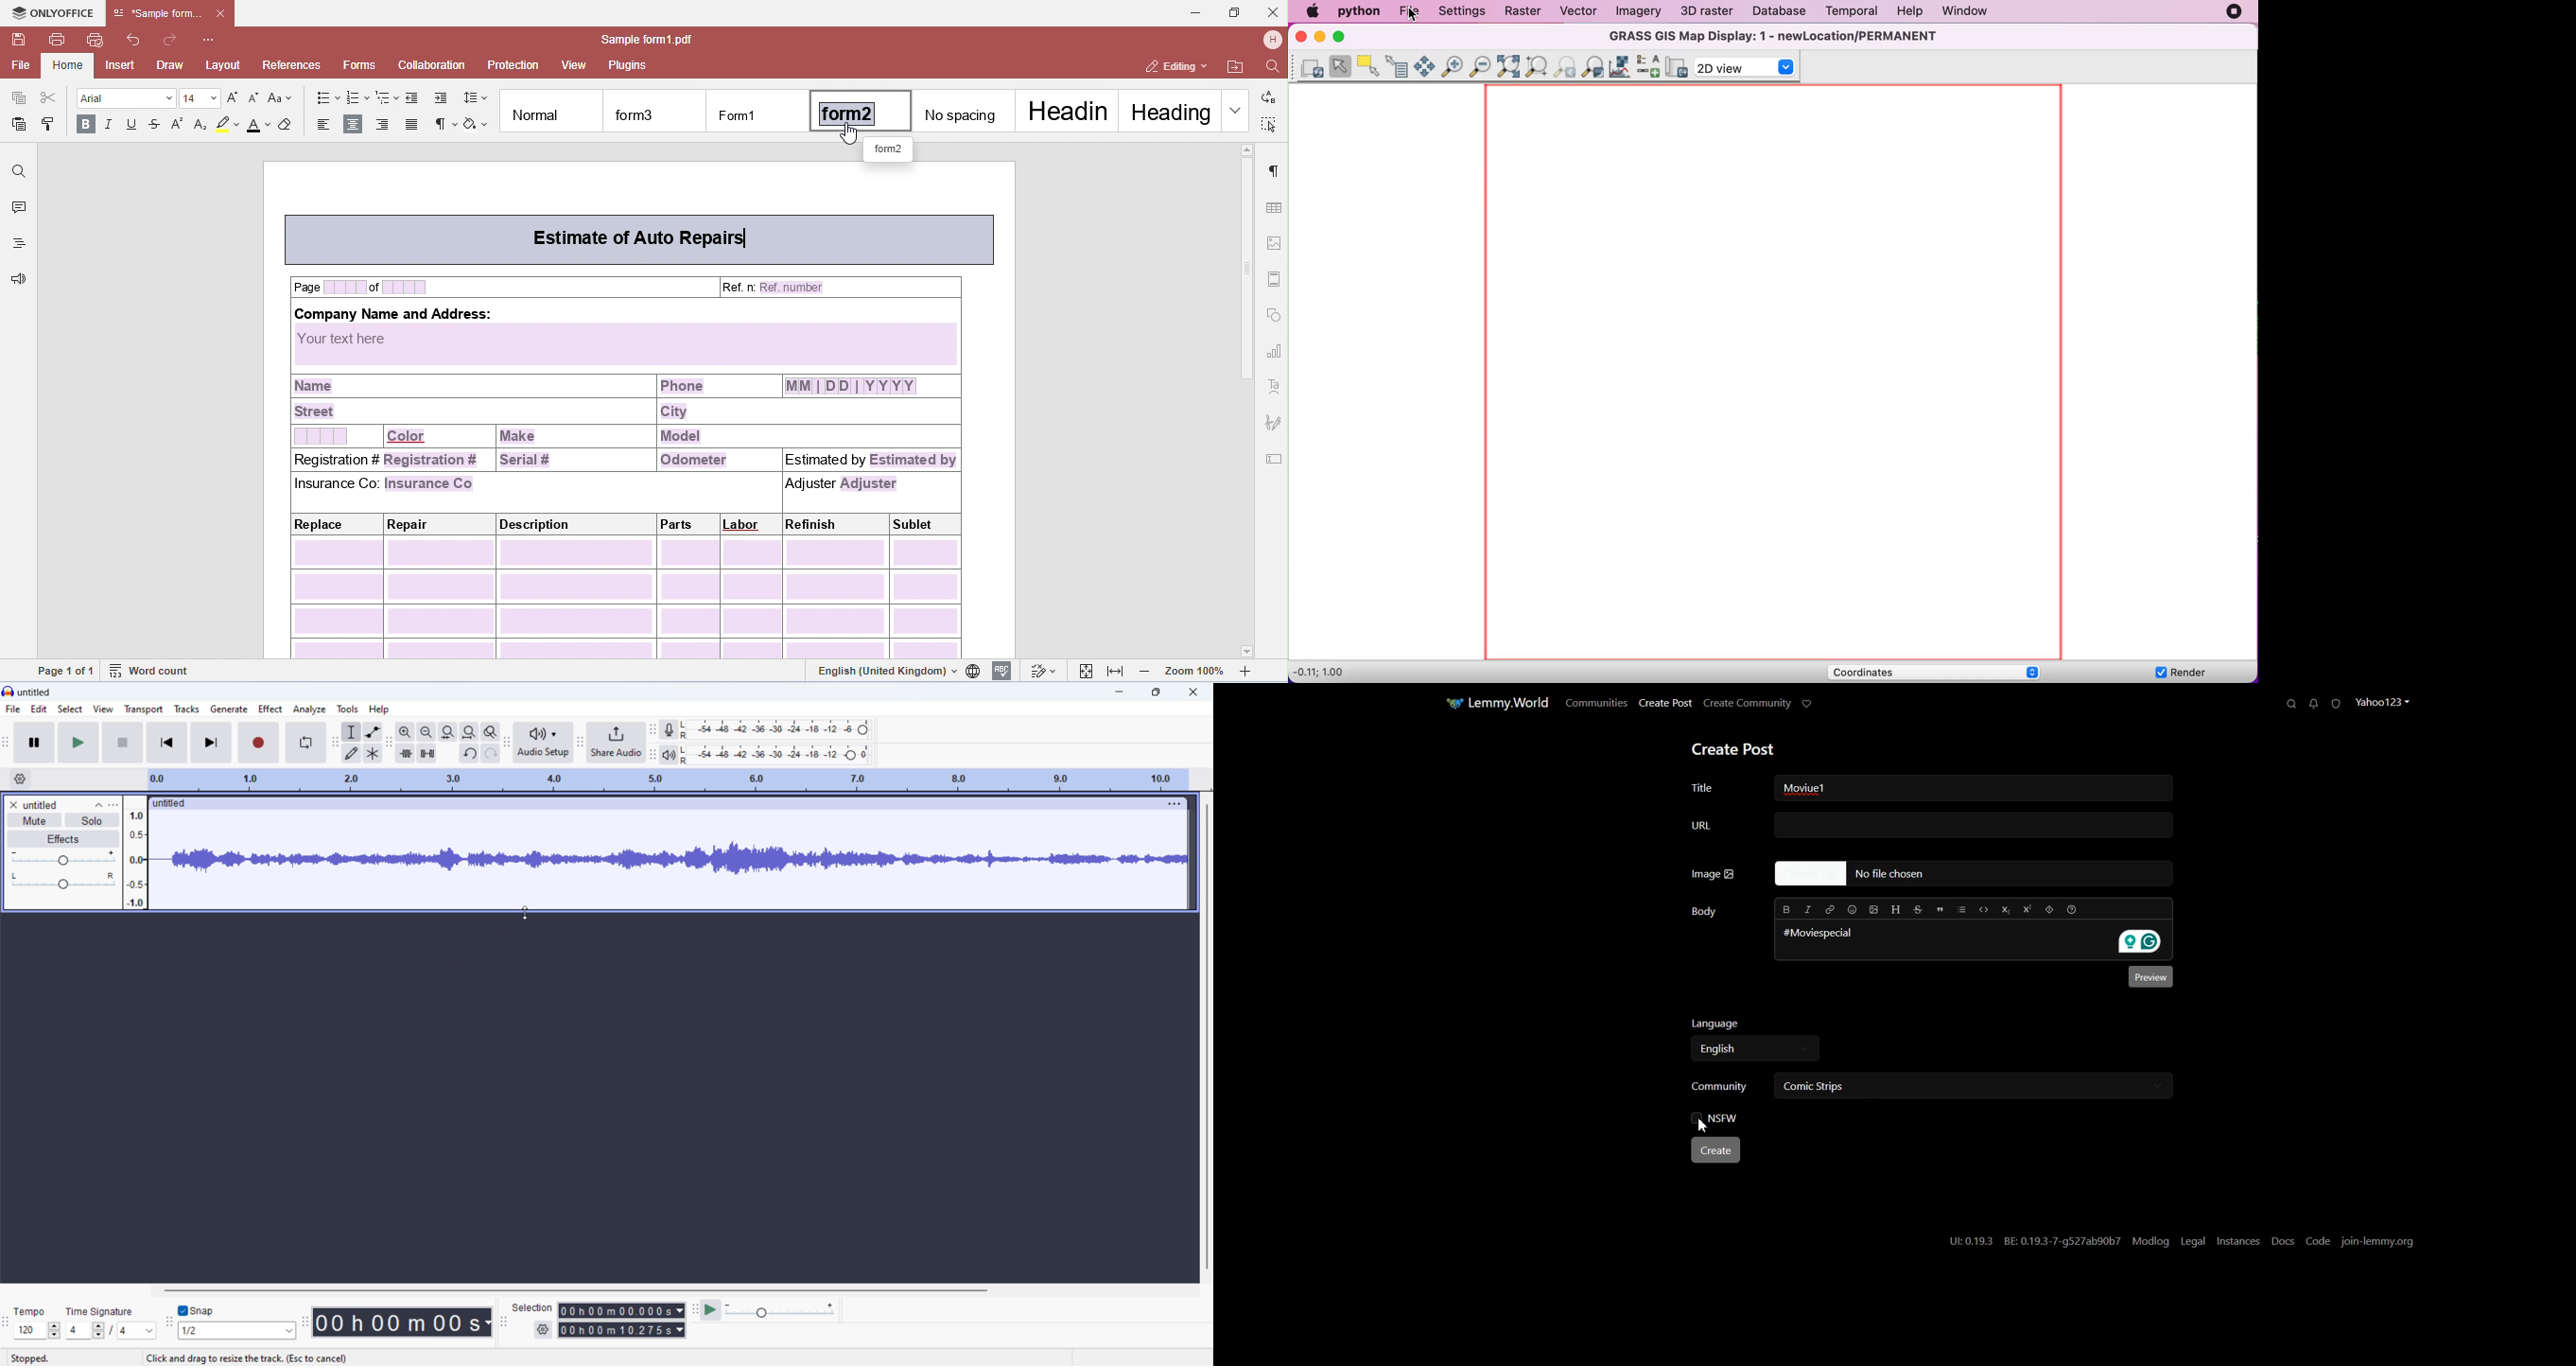 Image resolution: width=2576 pixels, height=1372 pixels. Describe the element at coordinates (543, 743) in the screenshot. I see `audio setup` at that location.